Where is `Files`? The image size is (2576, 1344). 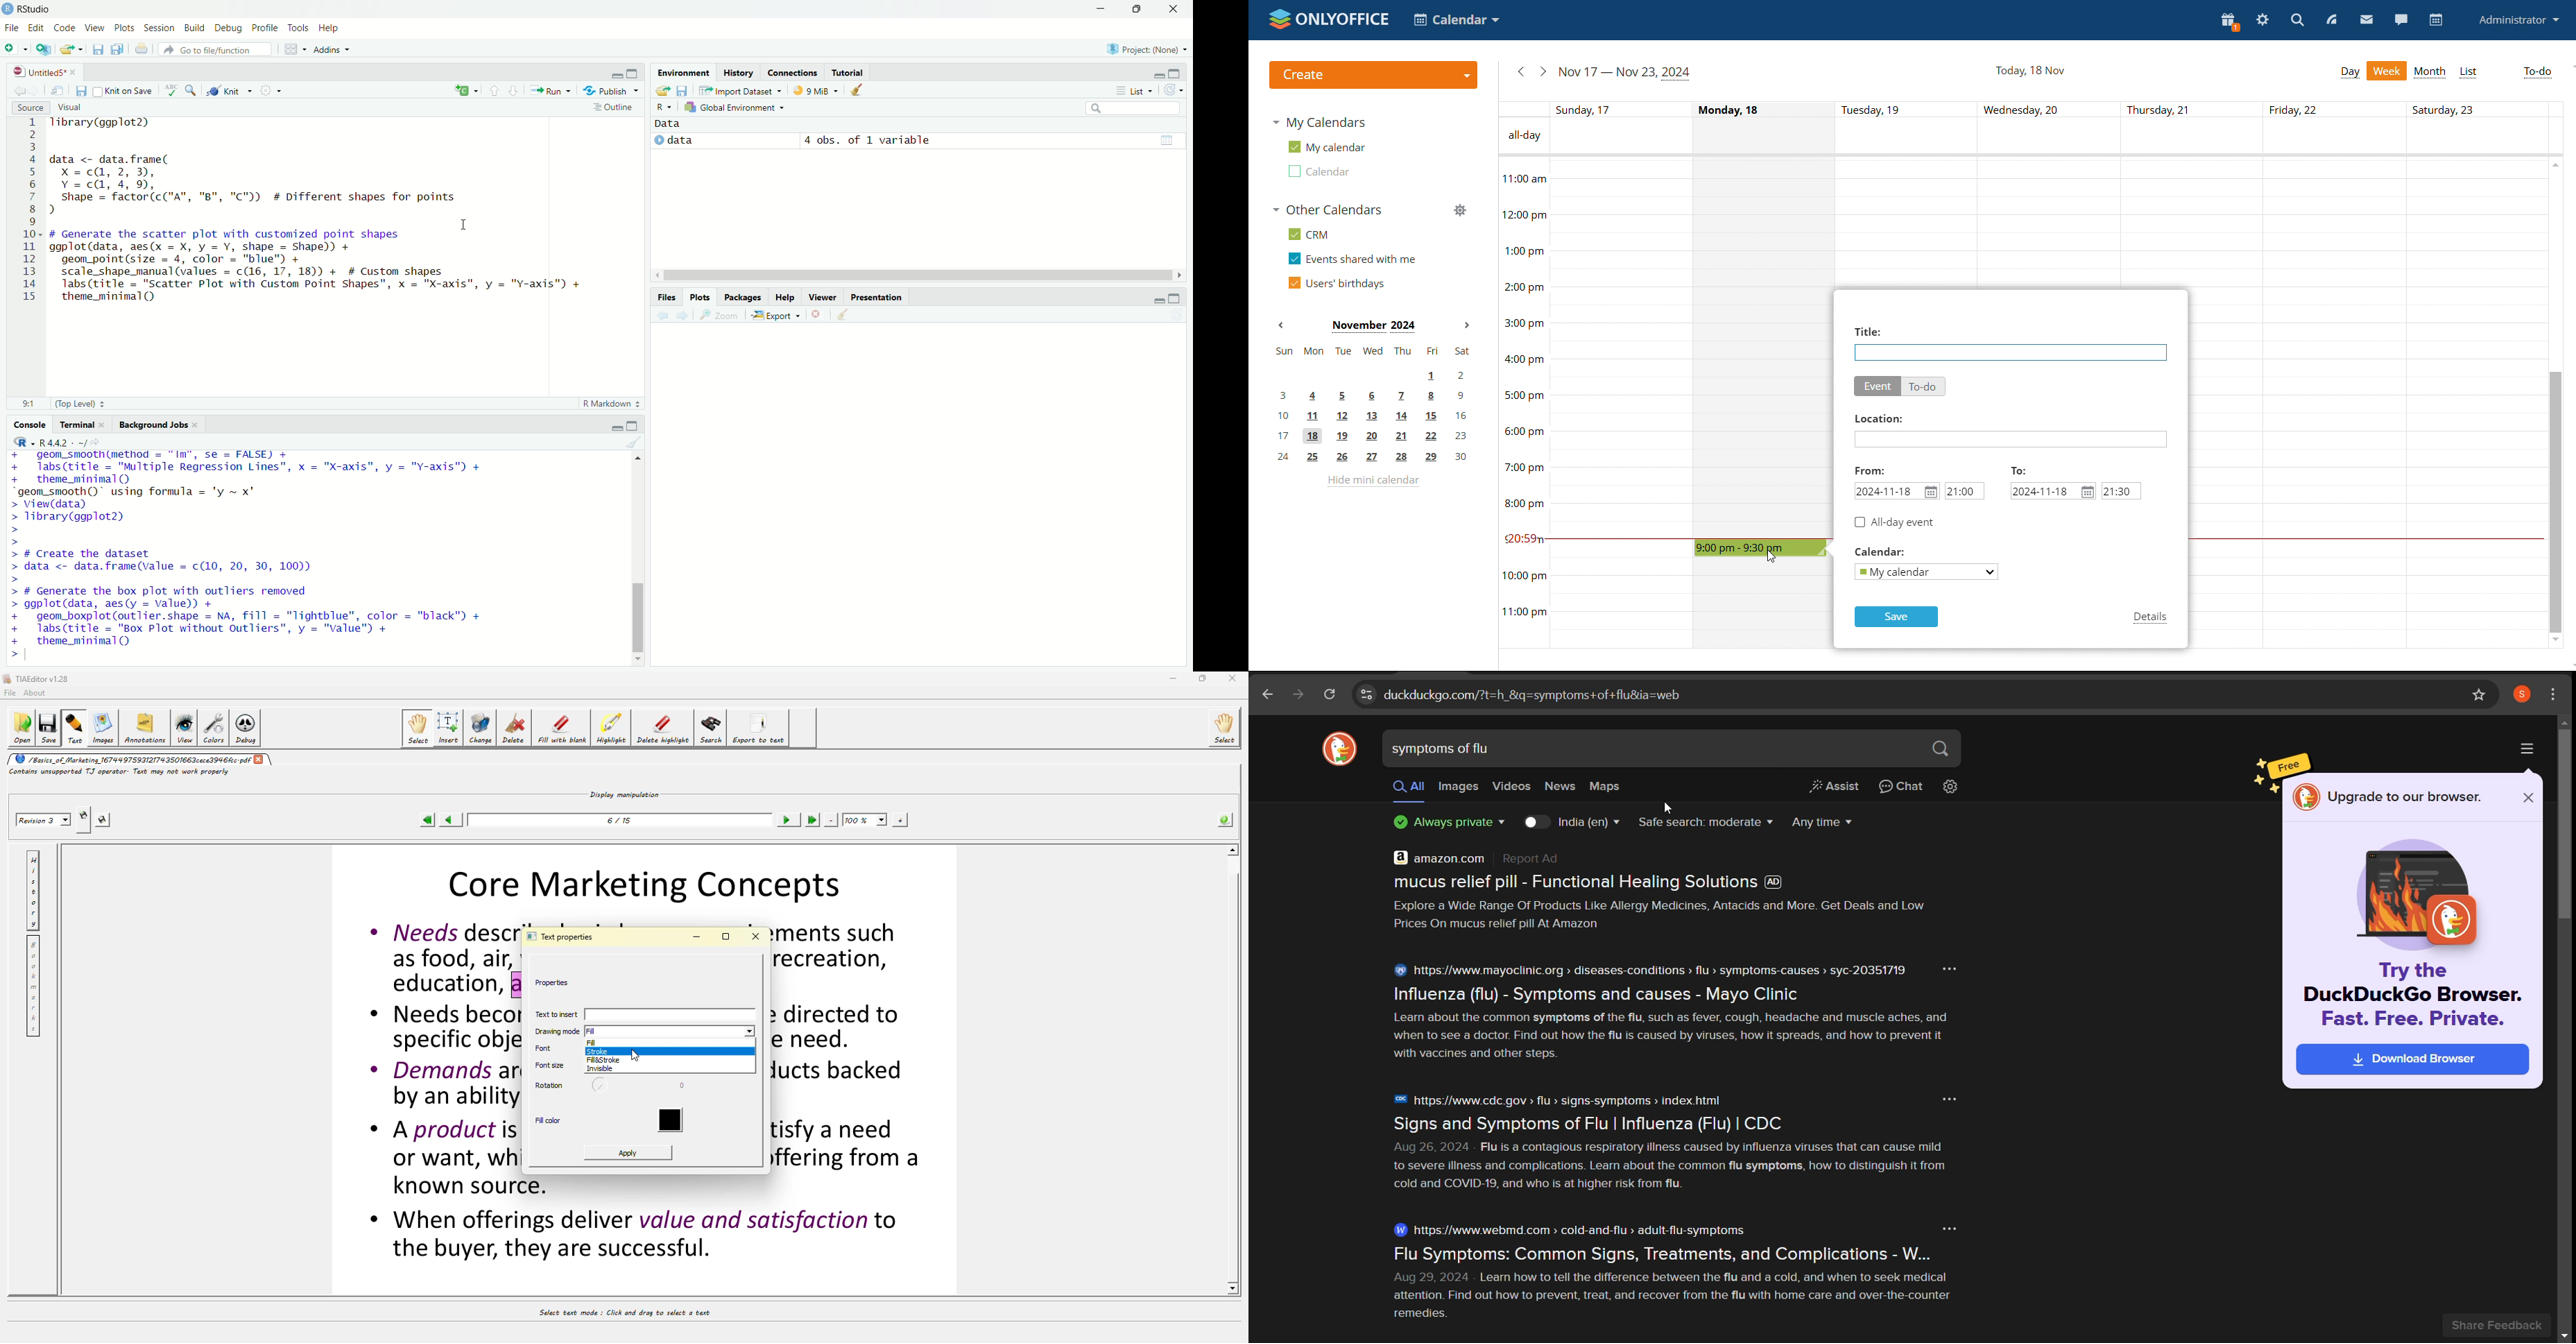
Files is located at coordinates (666, 297).